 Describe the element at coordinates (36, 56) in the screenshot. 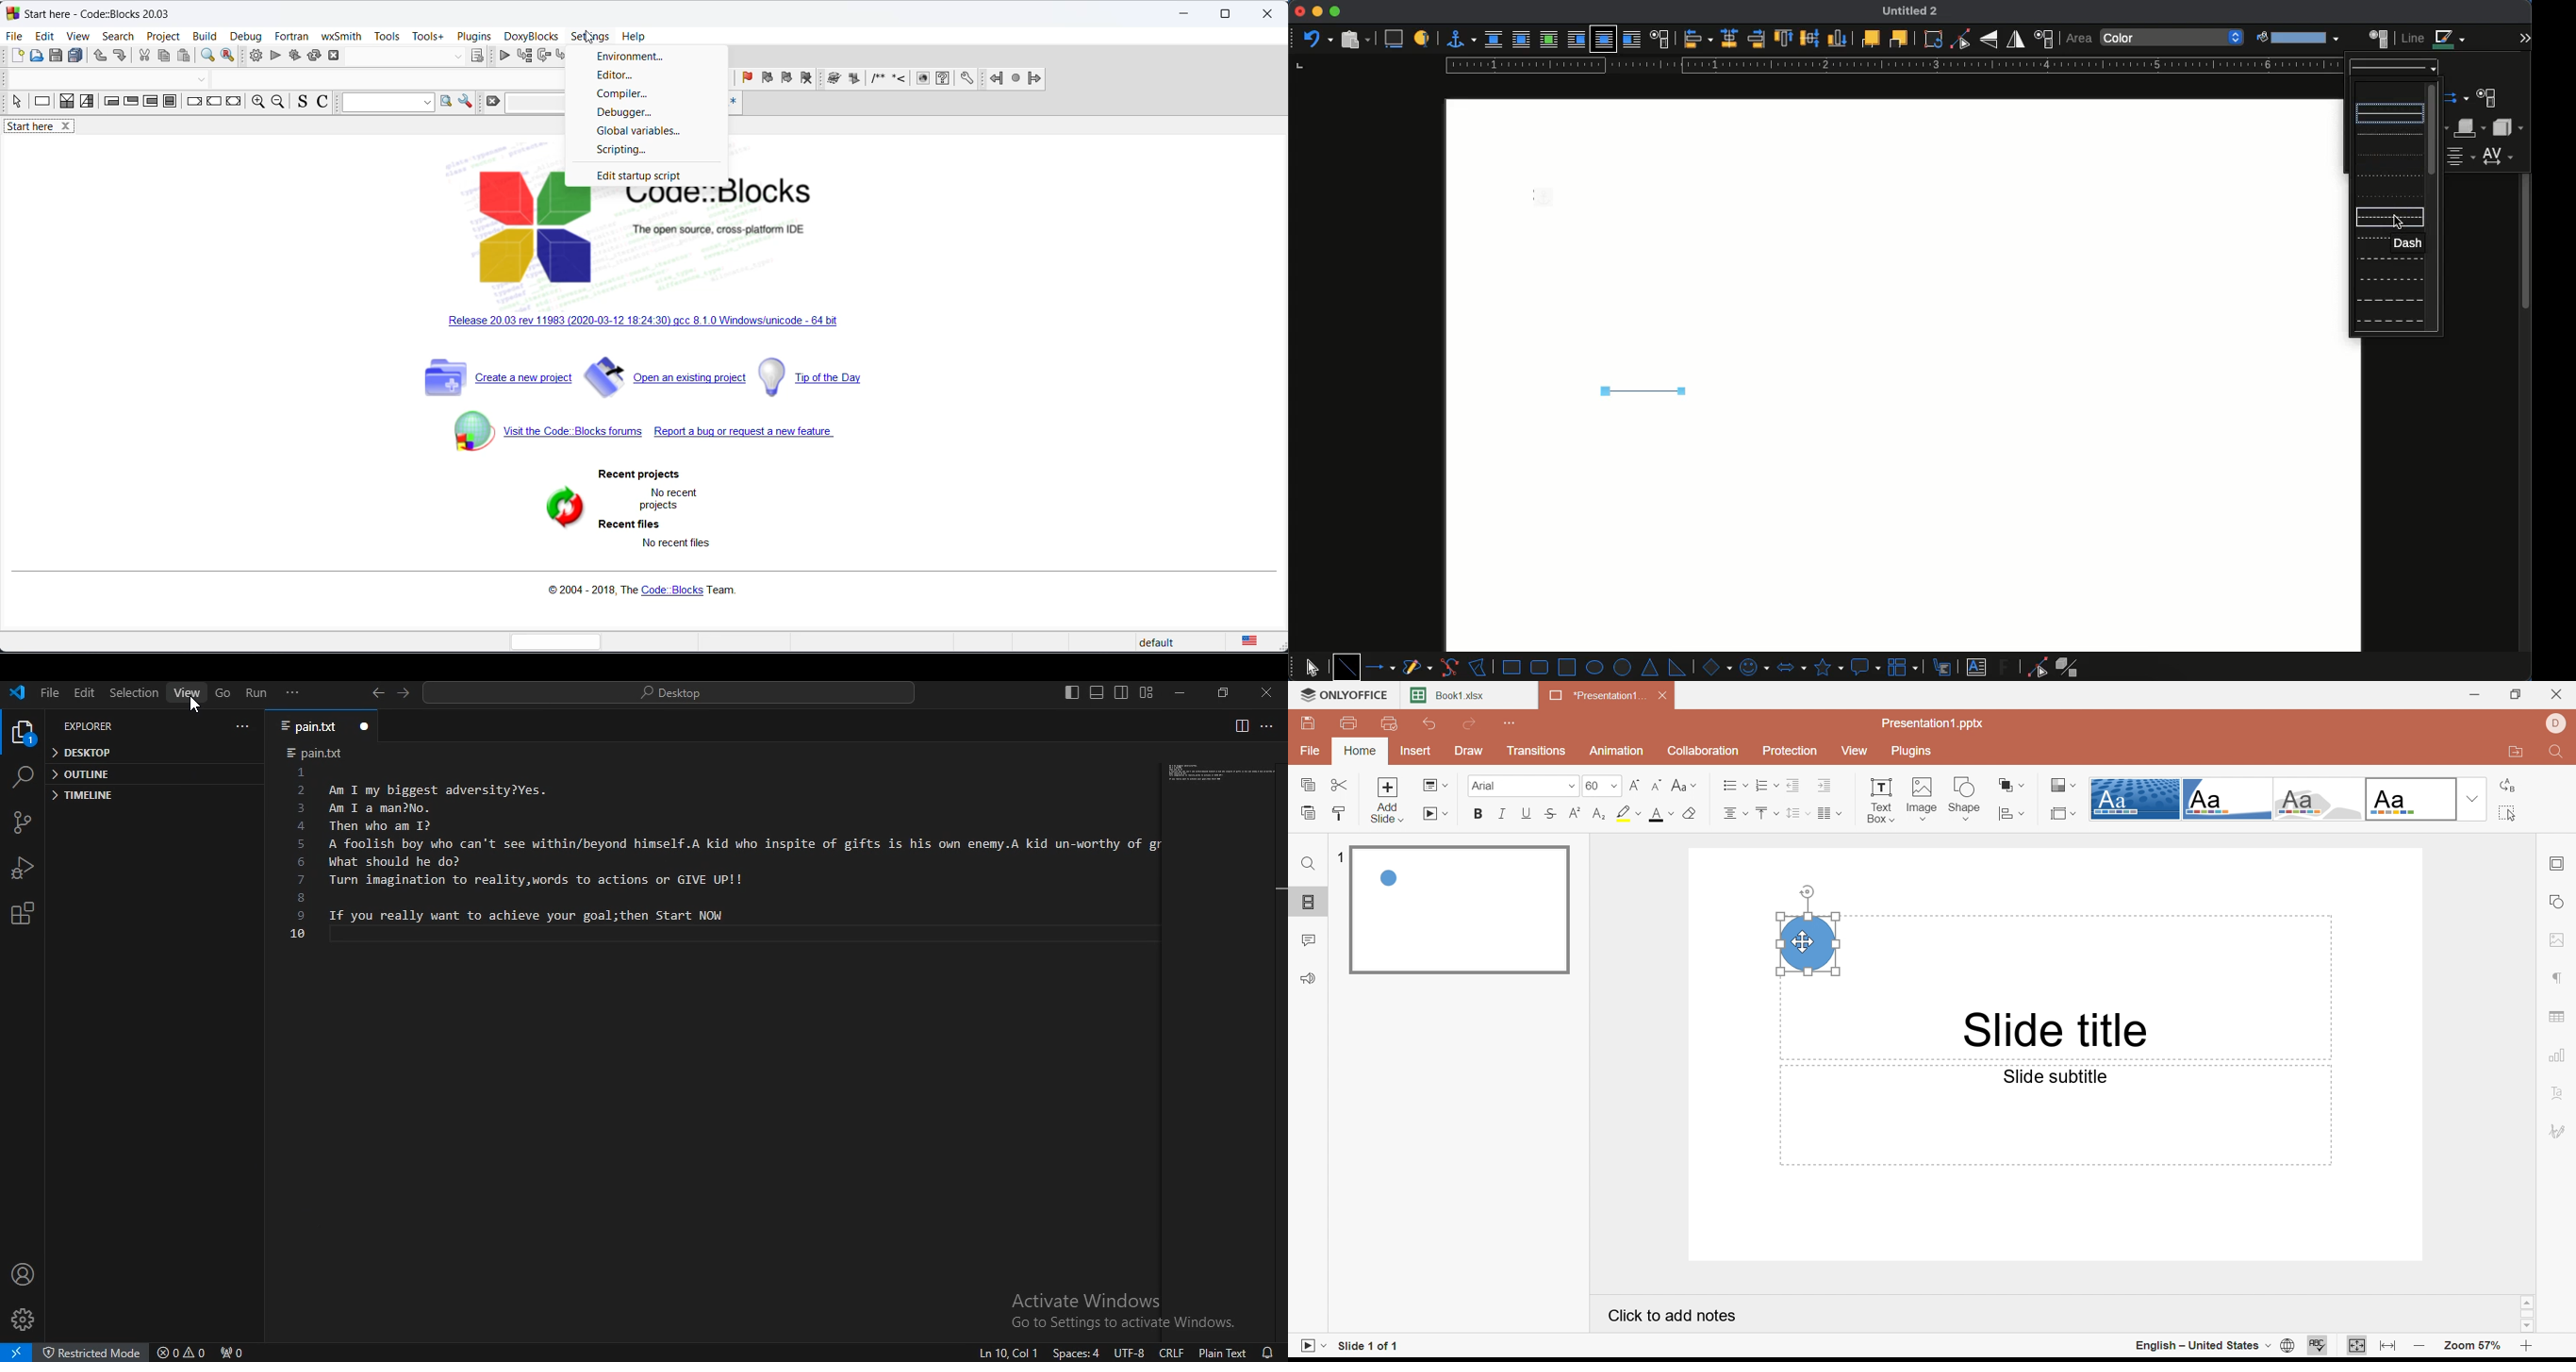

I see `open` at that location.